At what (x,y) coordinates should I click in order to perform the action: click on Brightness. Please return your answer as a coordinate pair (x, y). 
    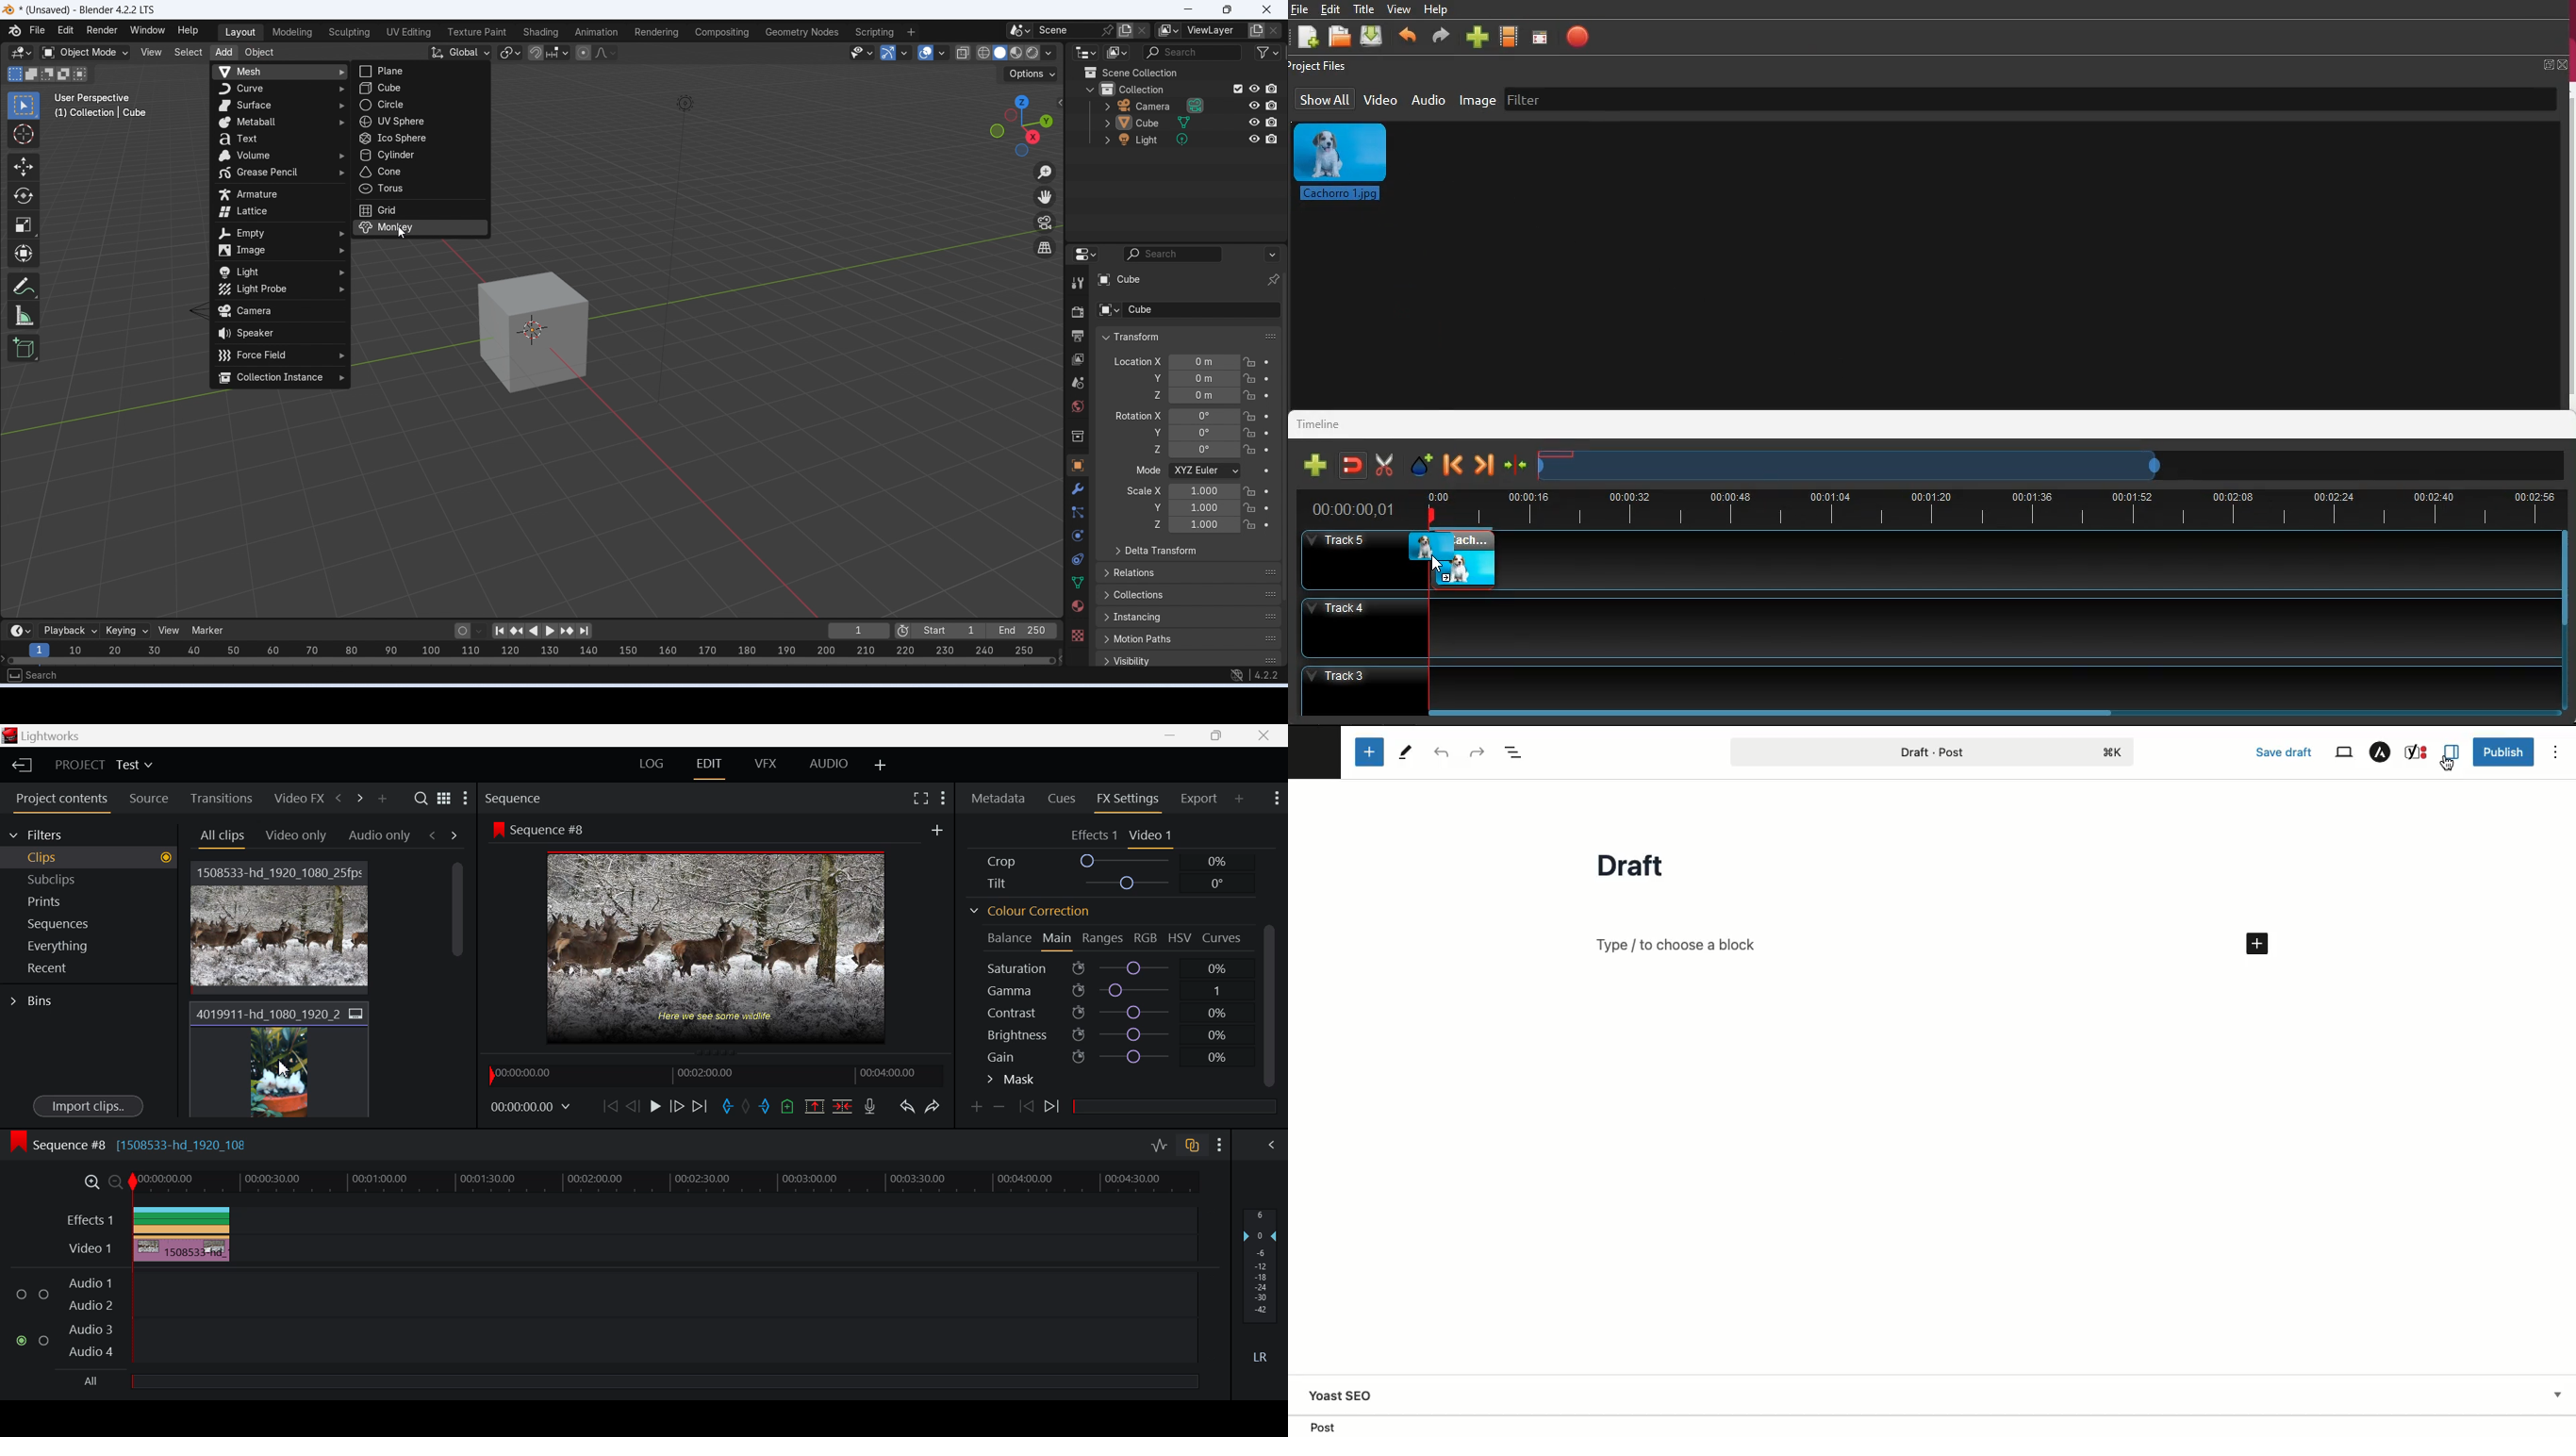
    Looking at the image, I should click on (1111, 1033).